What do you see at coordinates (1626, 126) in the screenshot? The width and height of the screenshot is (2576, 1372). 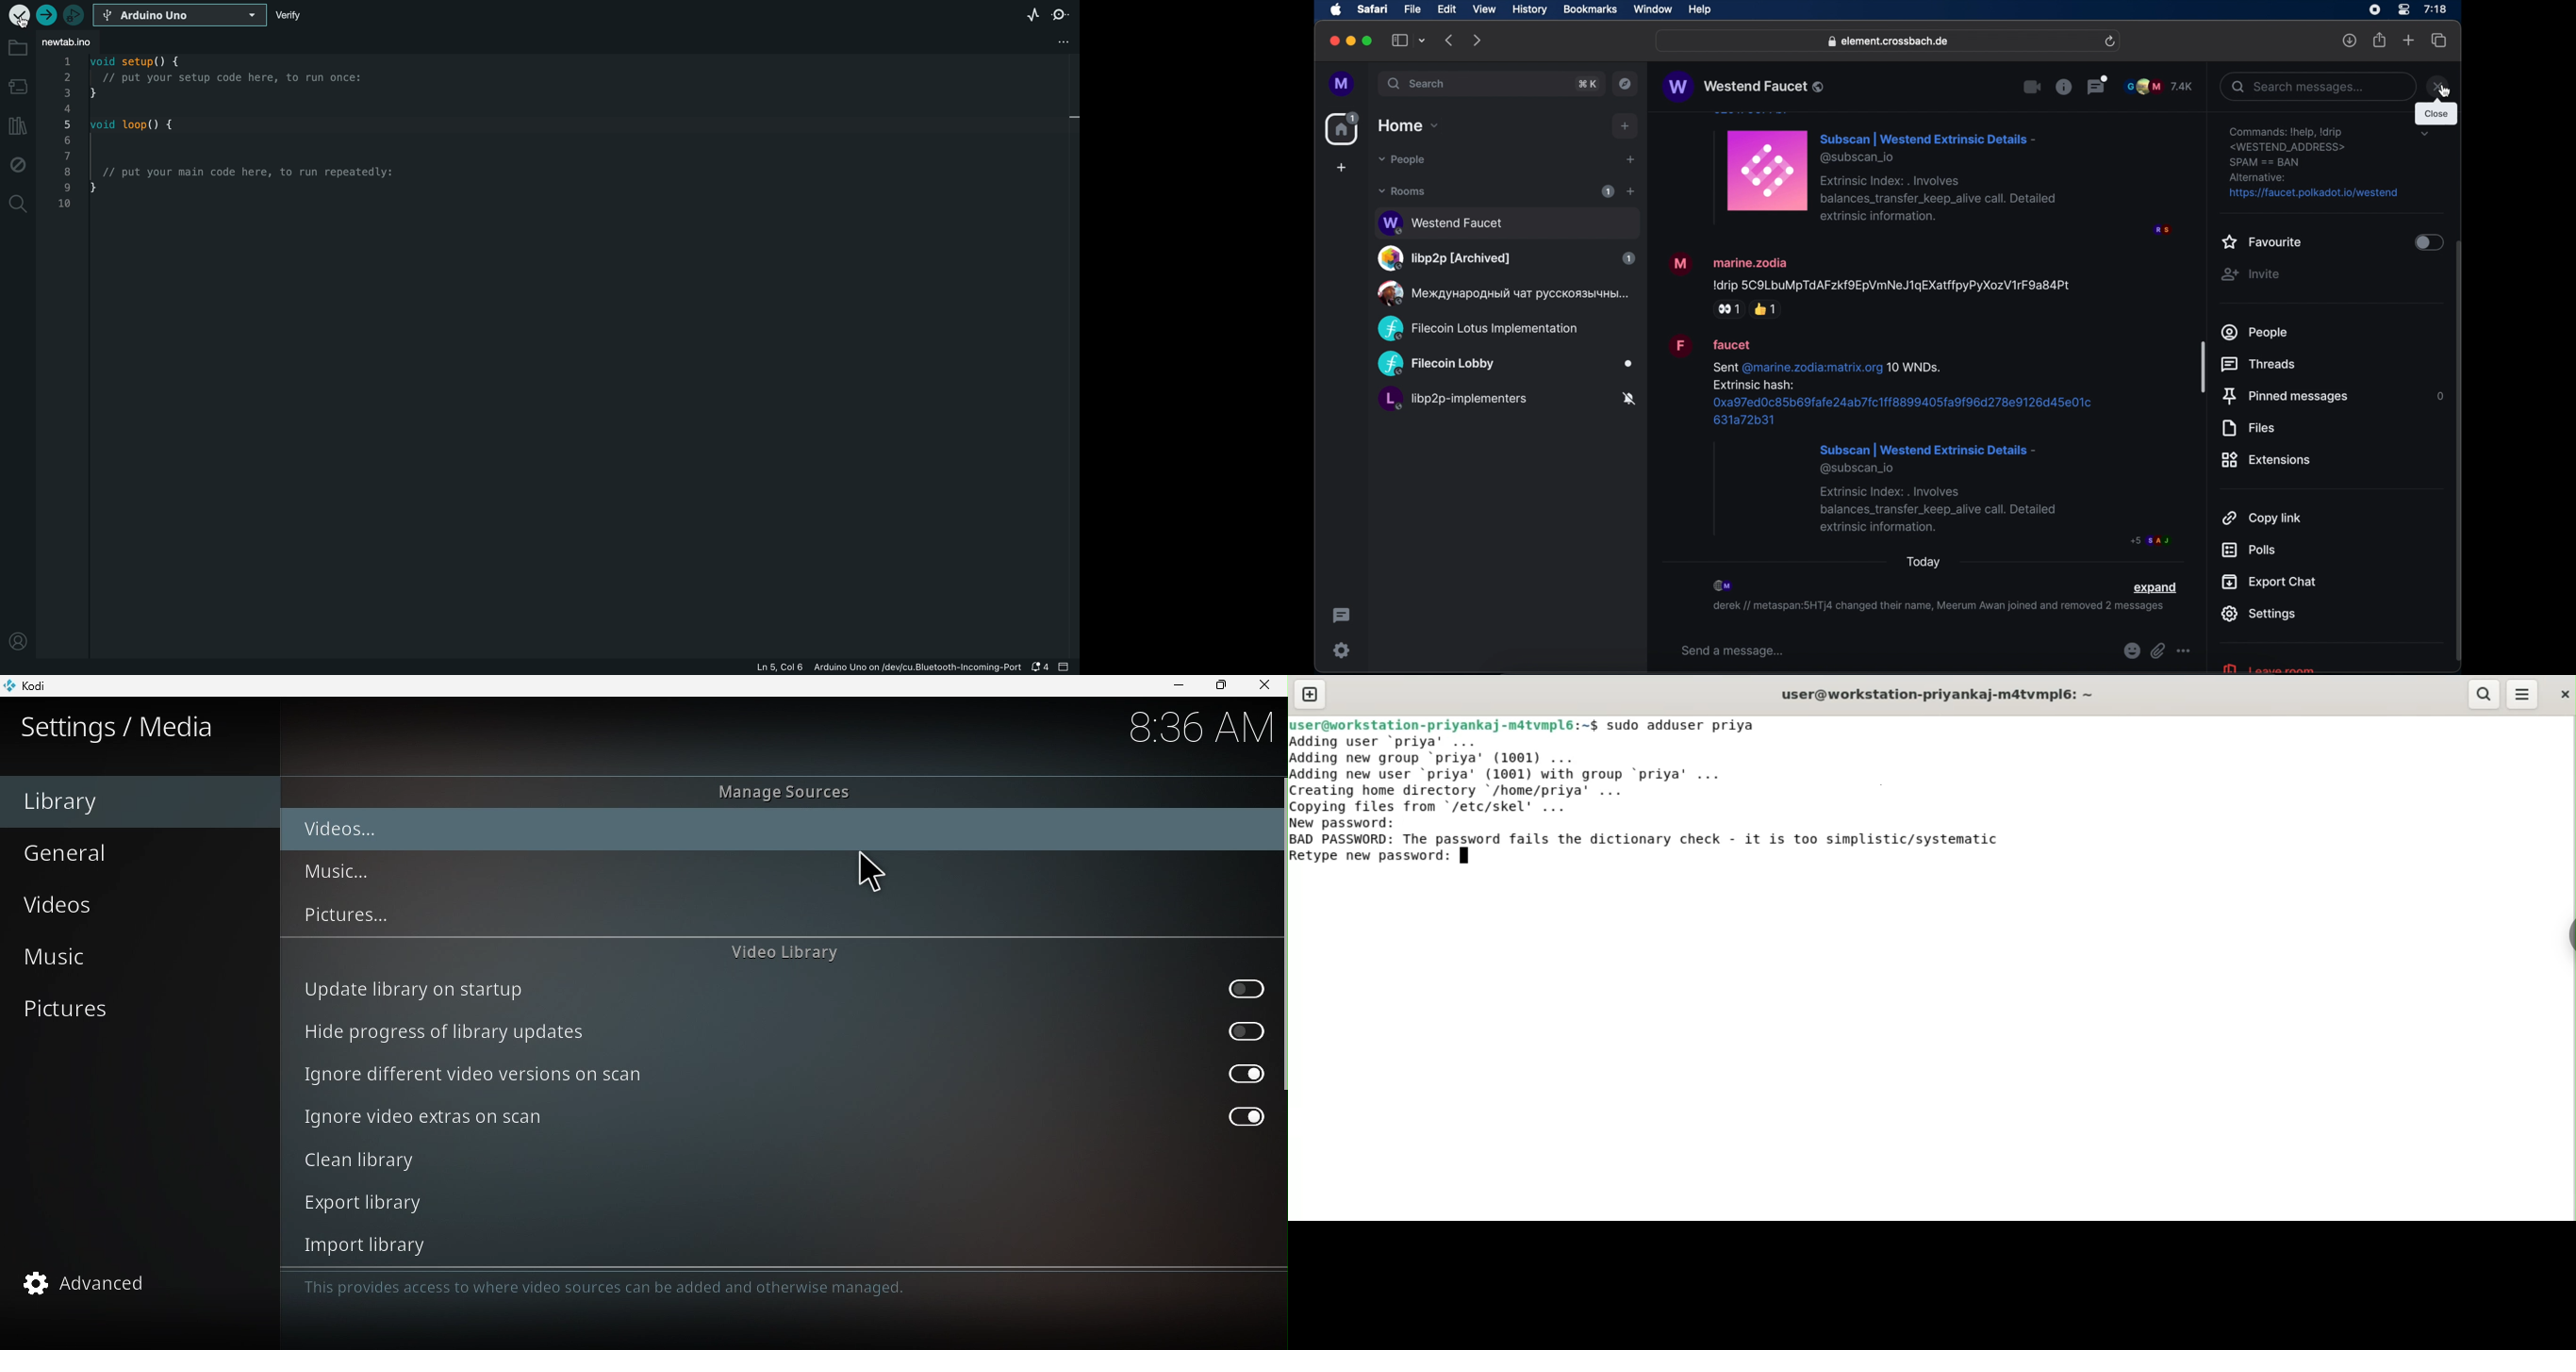 I see `add` at bounding box center [1626, 126].